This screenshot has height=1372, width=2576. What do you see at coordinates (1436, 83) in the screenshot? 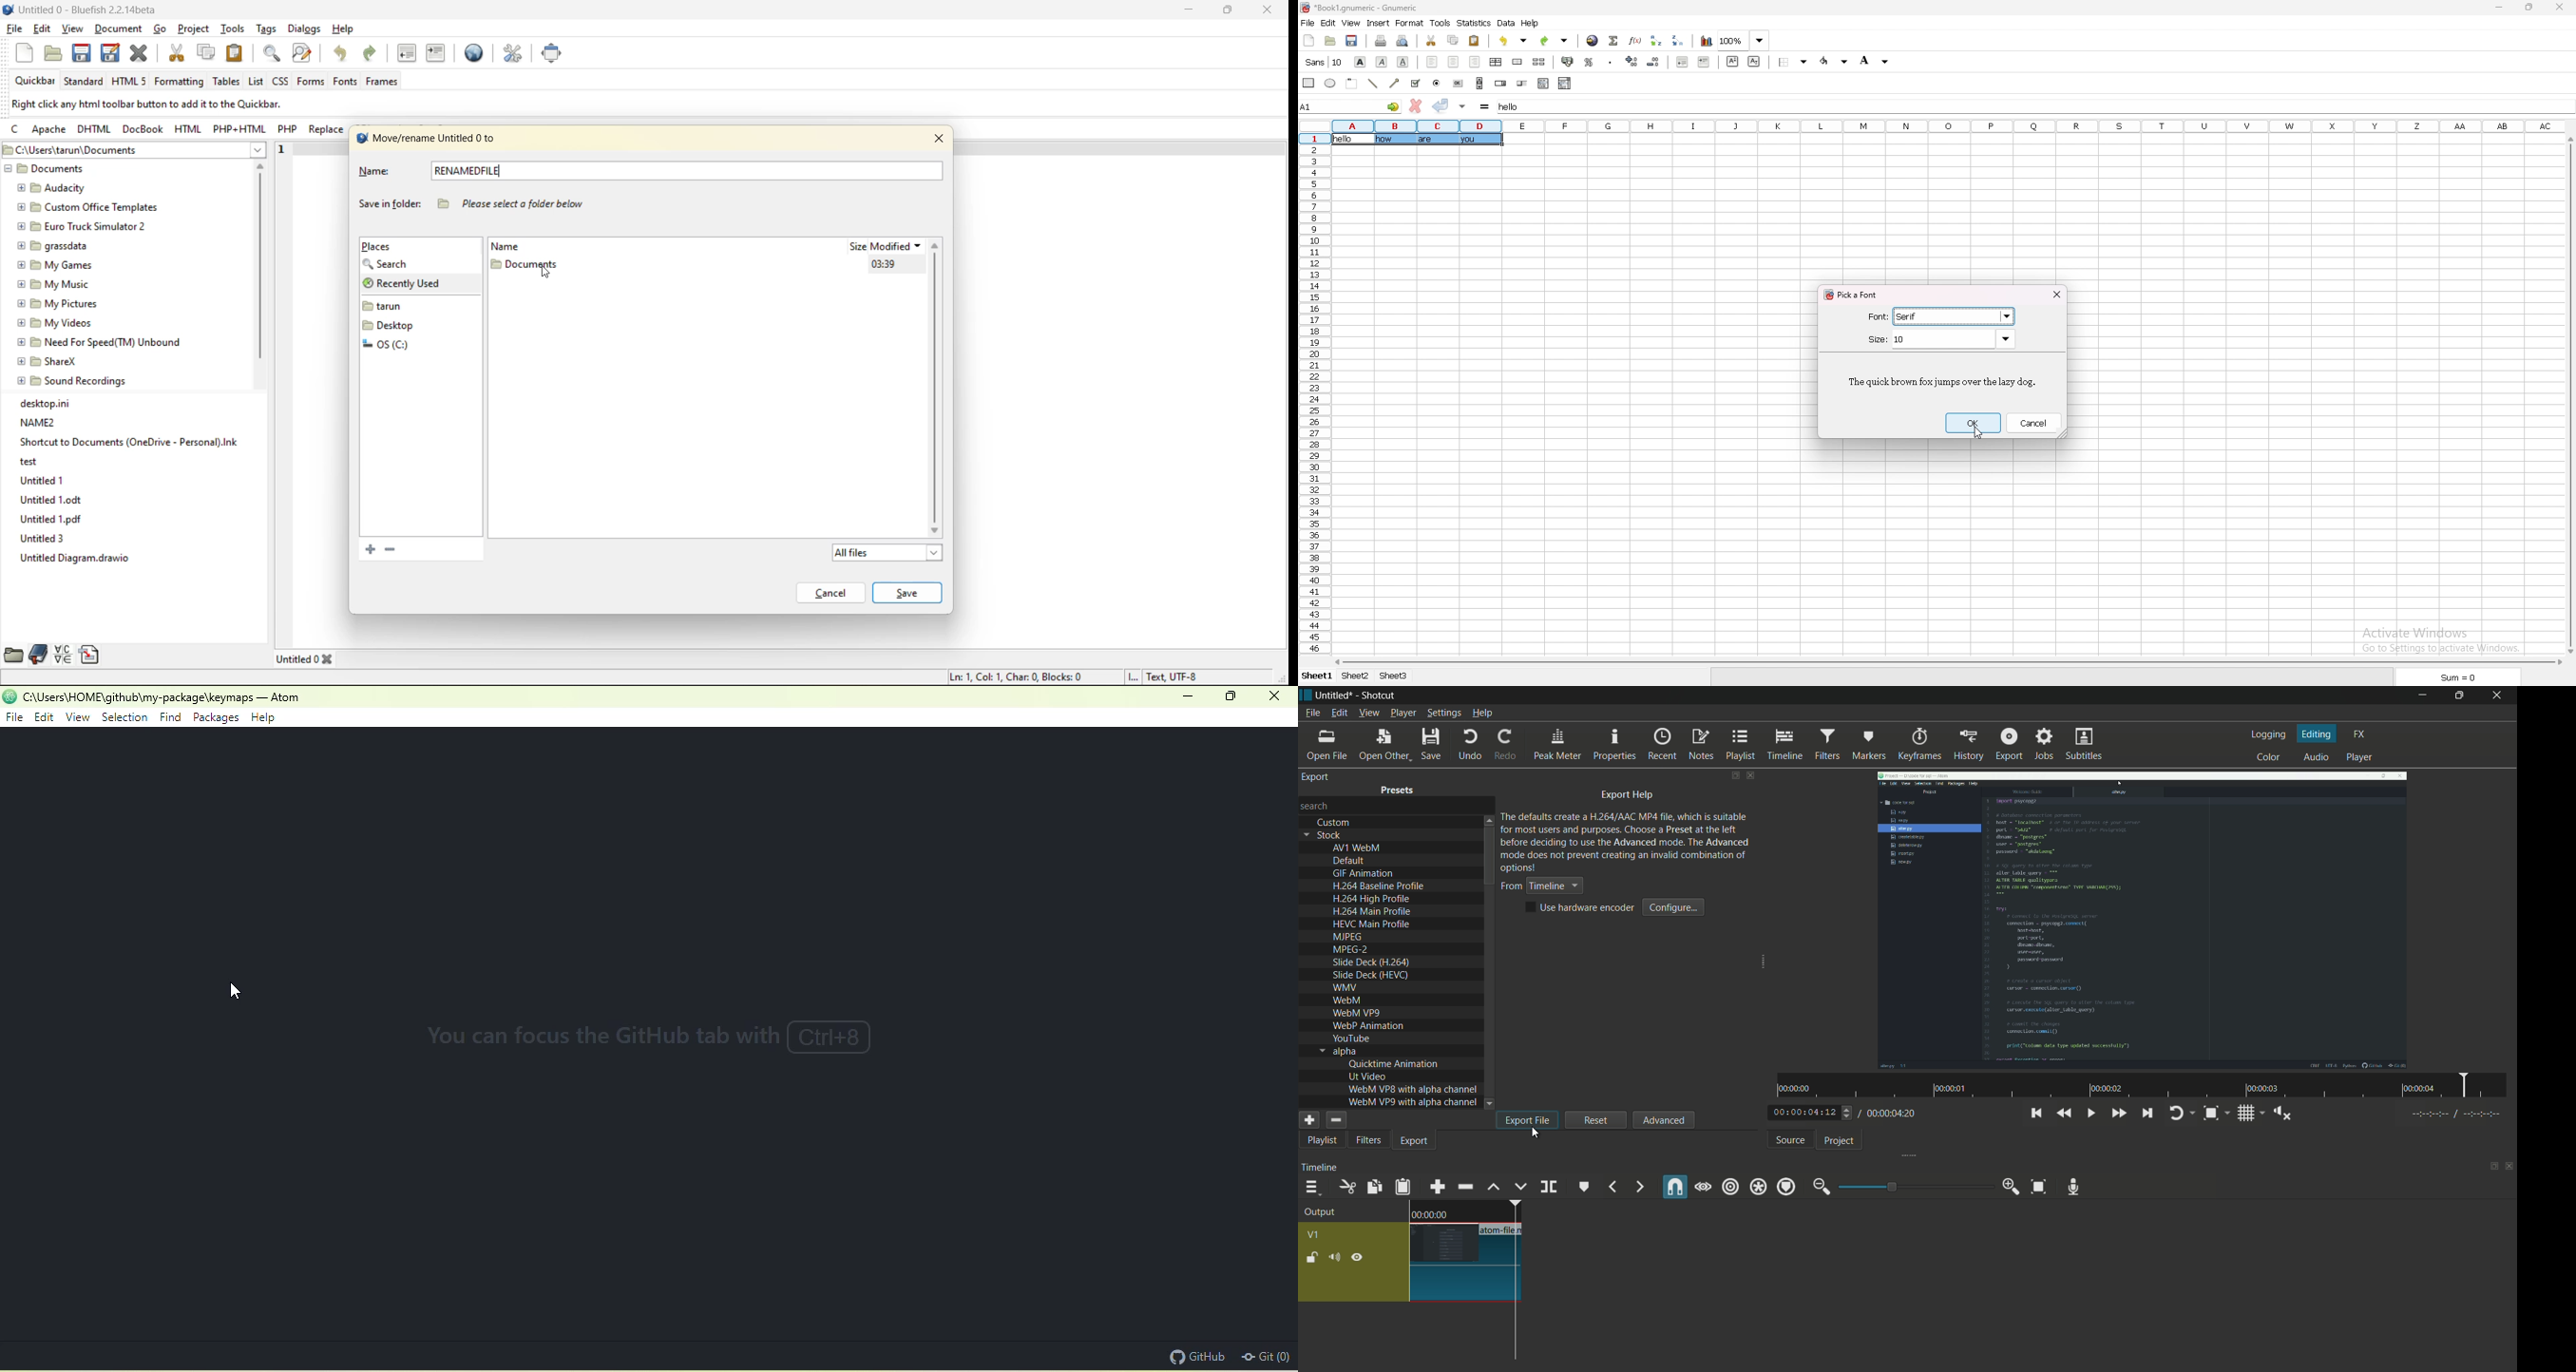
I see `radio button` at bounding box center [1436, 83].